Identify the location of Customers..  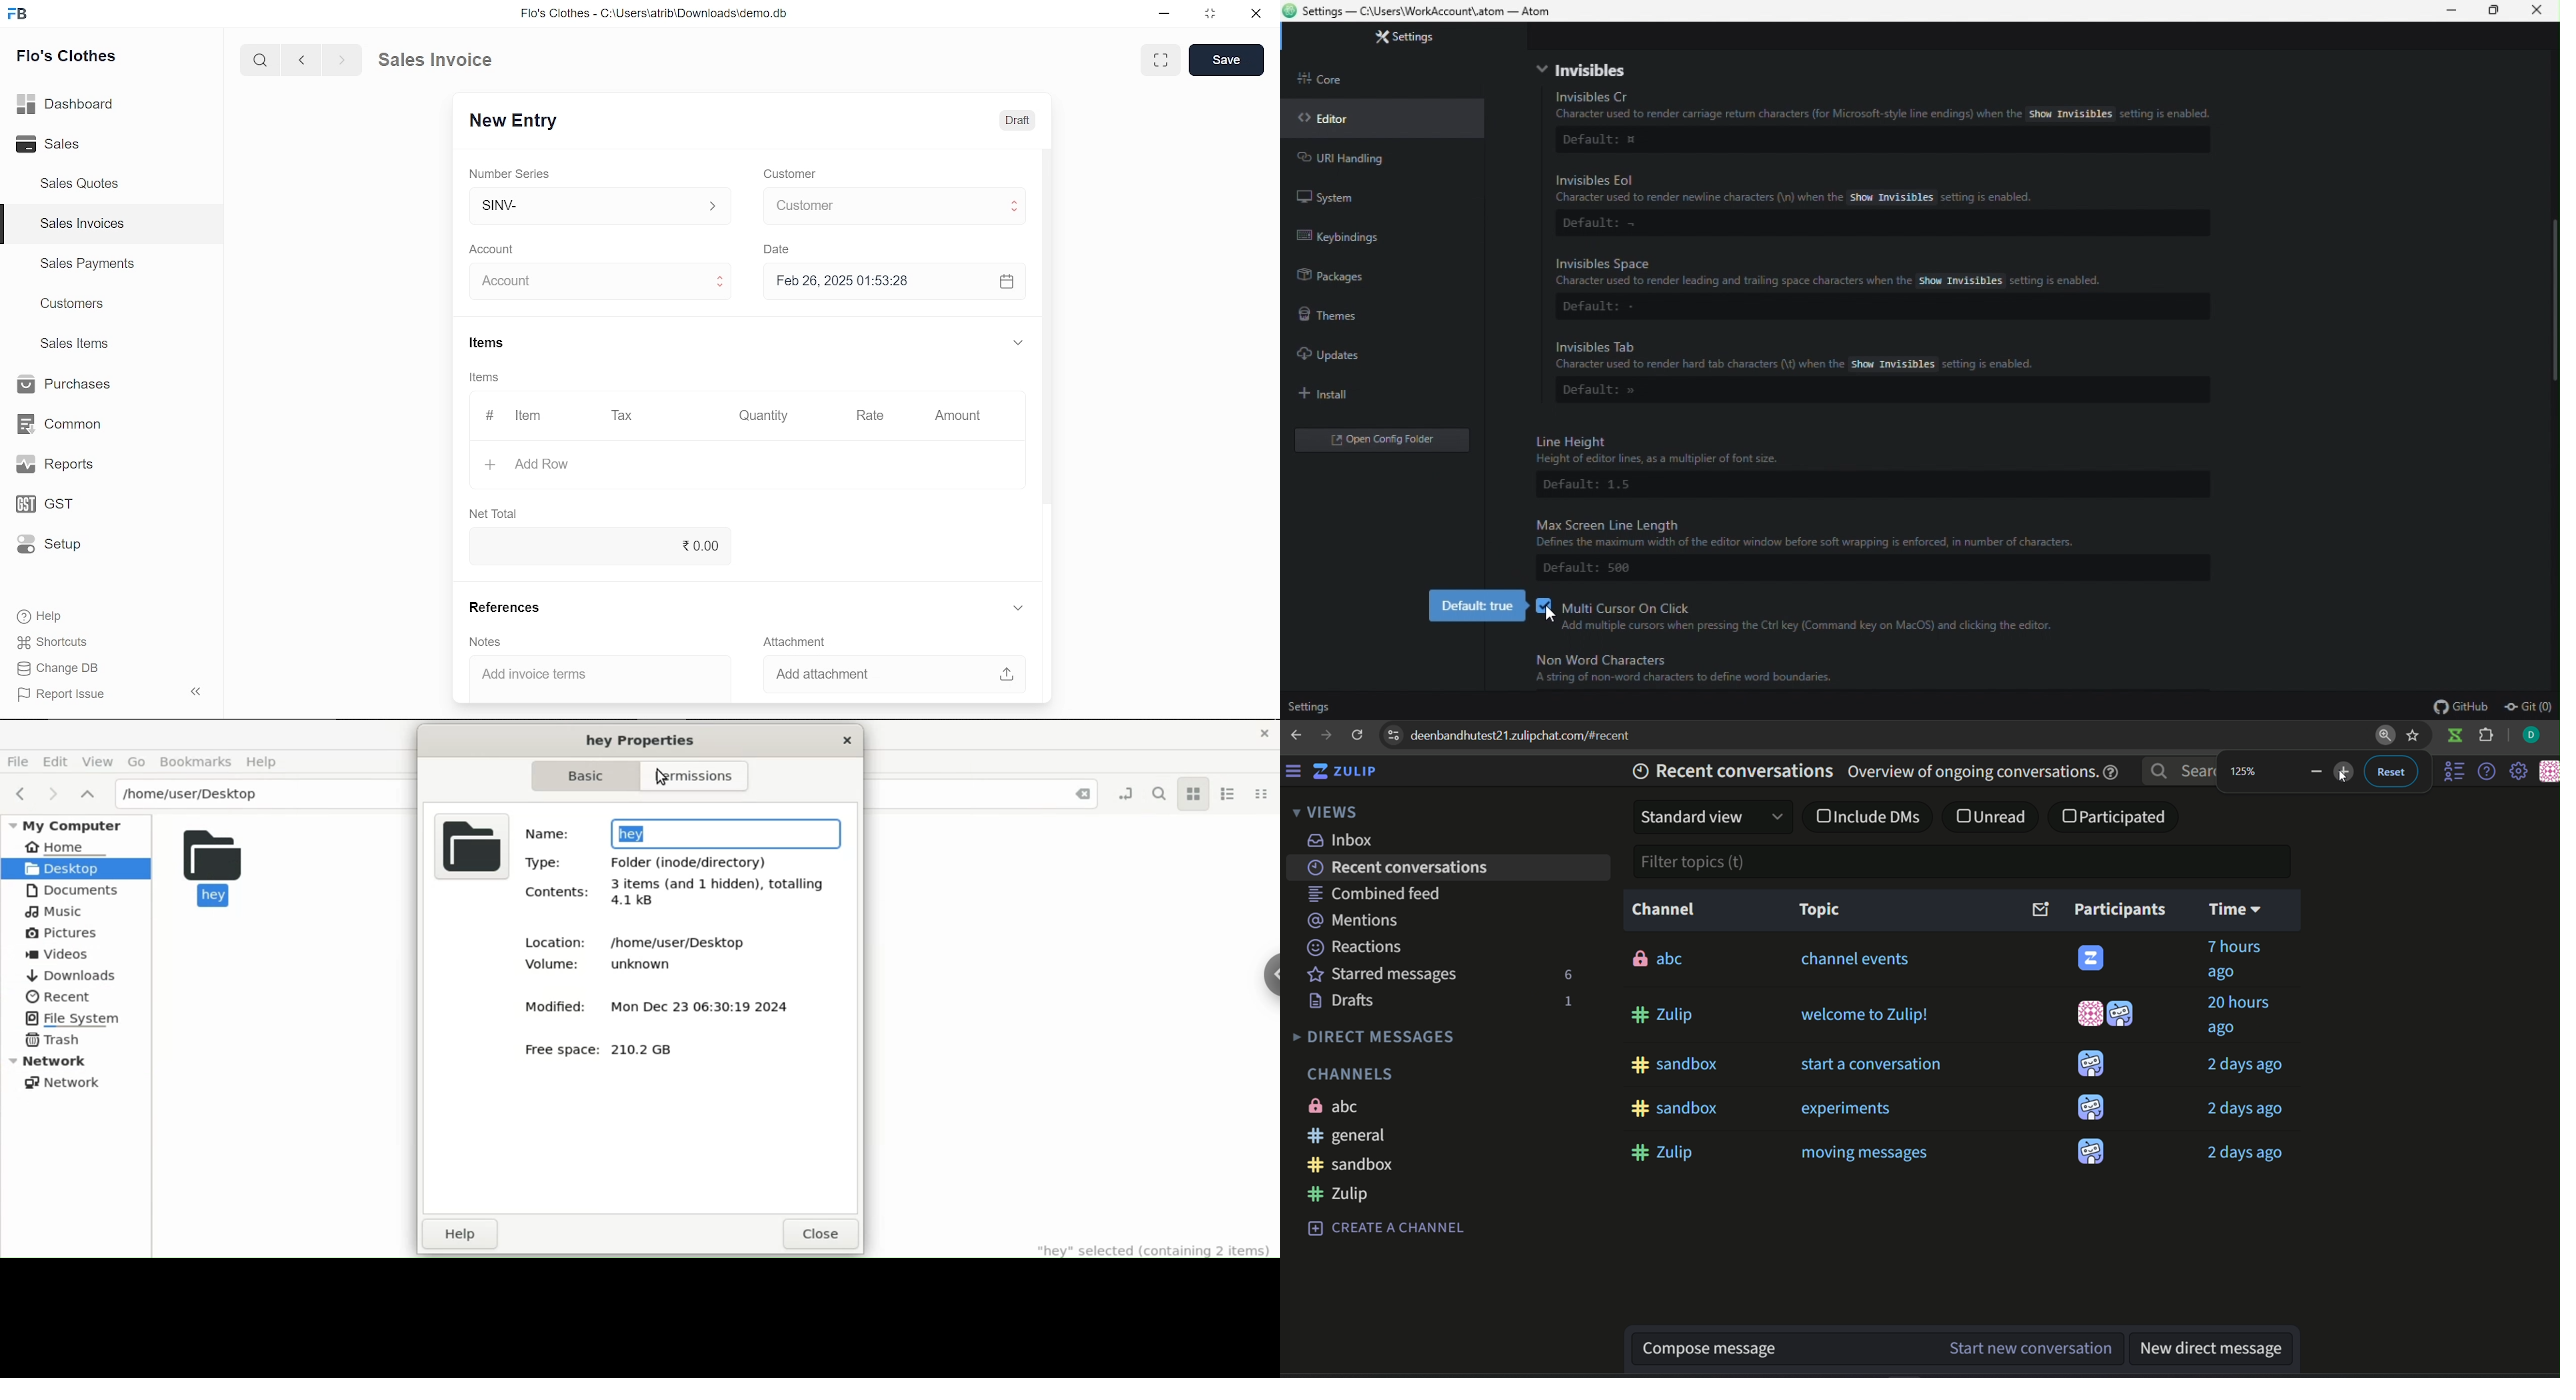
(73, 304).